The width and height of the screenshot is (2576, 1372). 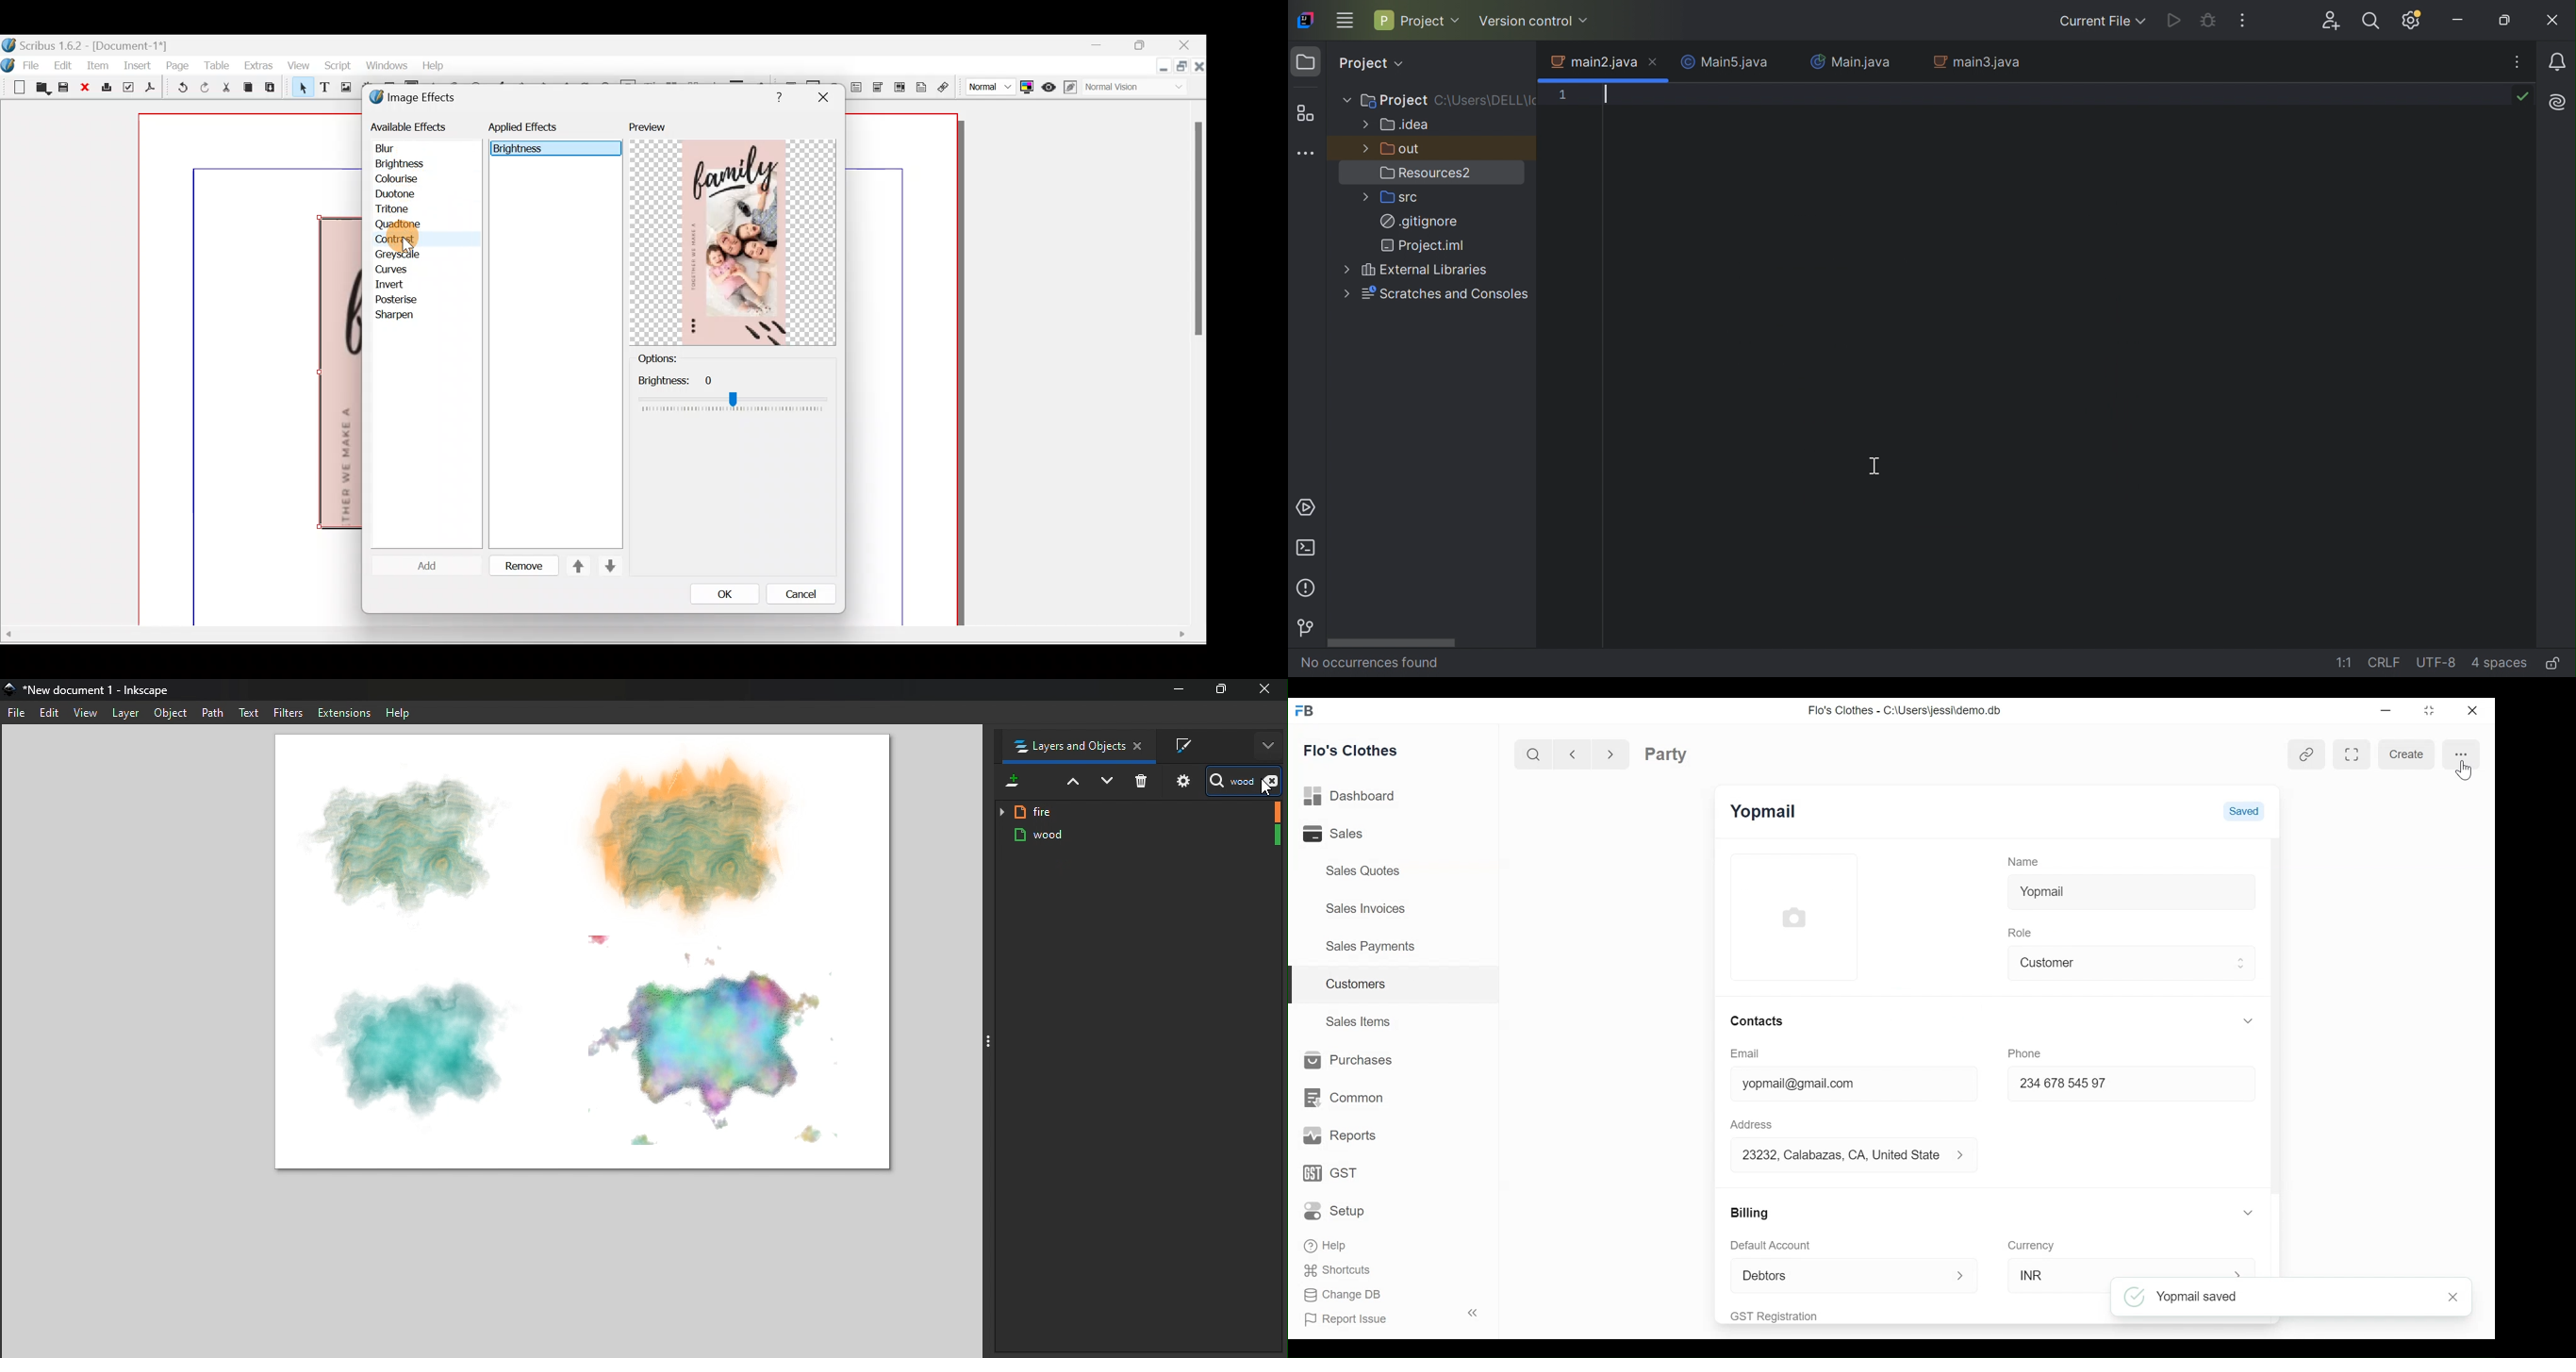 What do you see at coordinates (1785, 1246) in the screenshot?
I see `Default Account` at bounding box center [1785, 1246].